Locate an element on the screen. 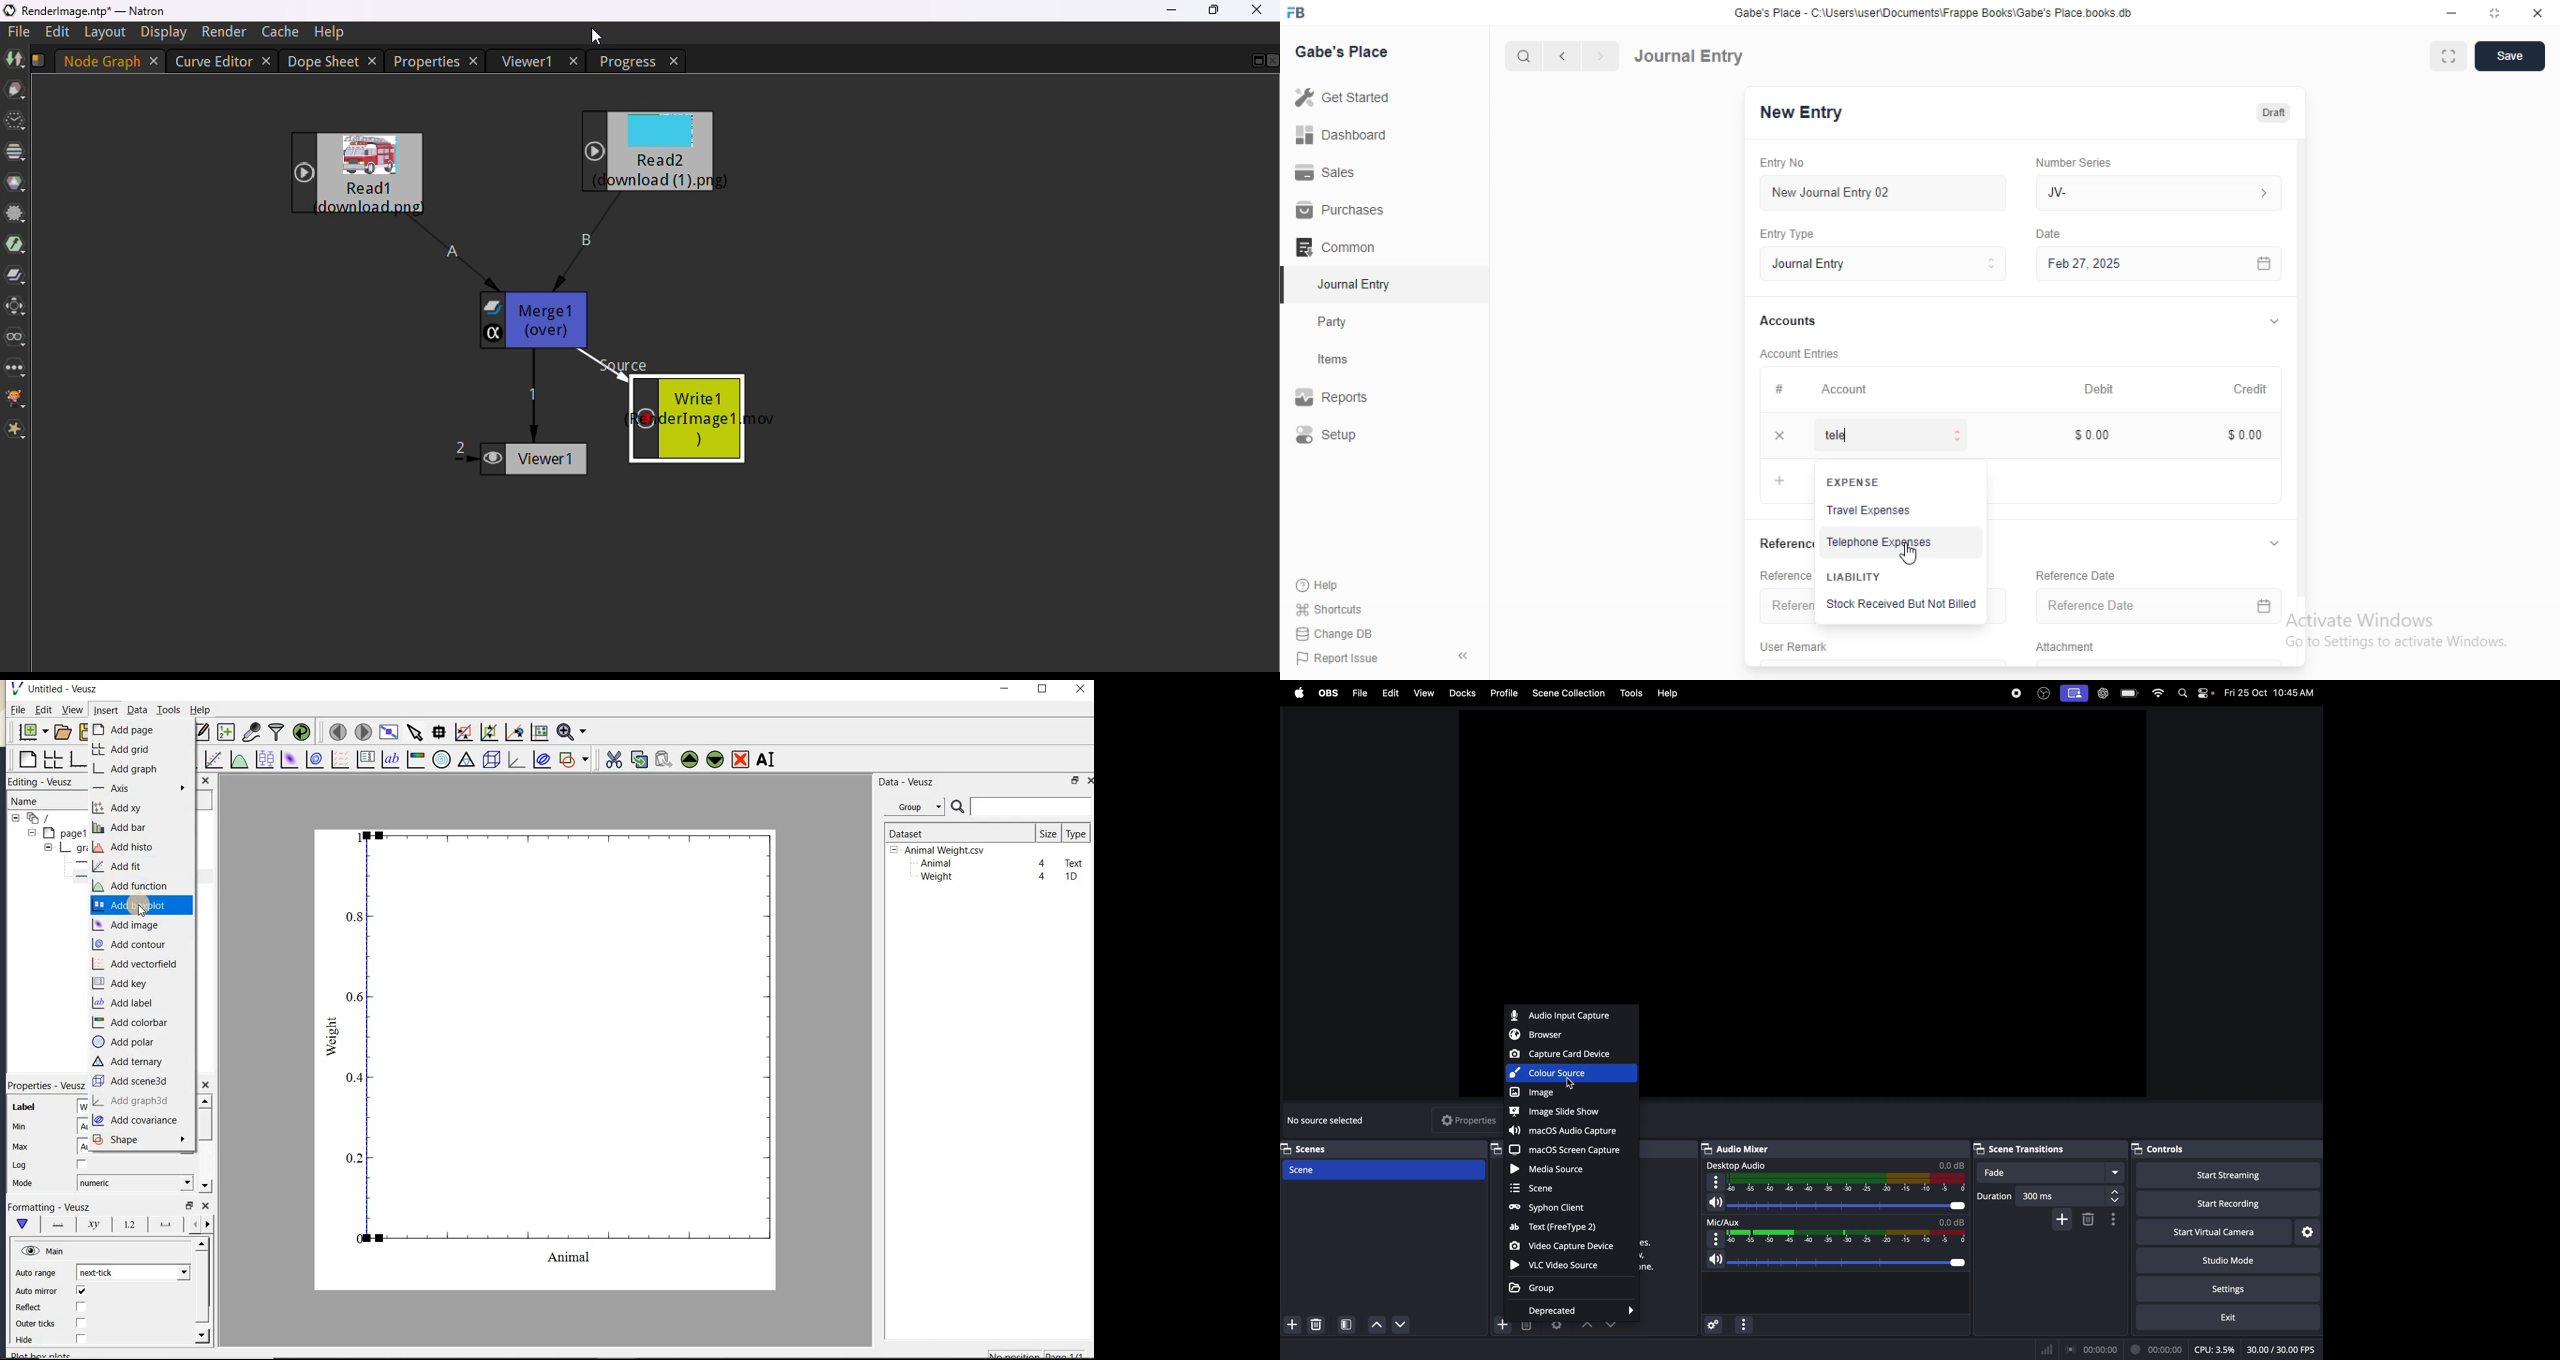  Full screen is located at coordinates (2496, 13).